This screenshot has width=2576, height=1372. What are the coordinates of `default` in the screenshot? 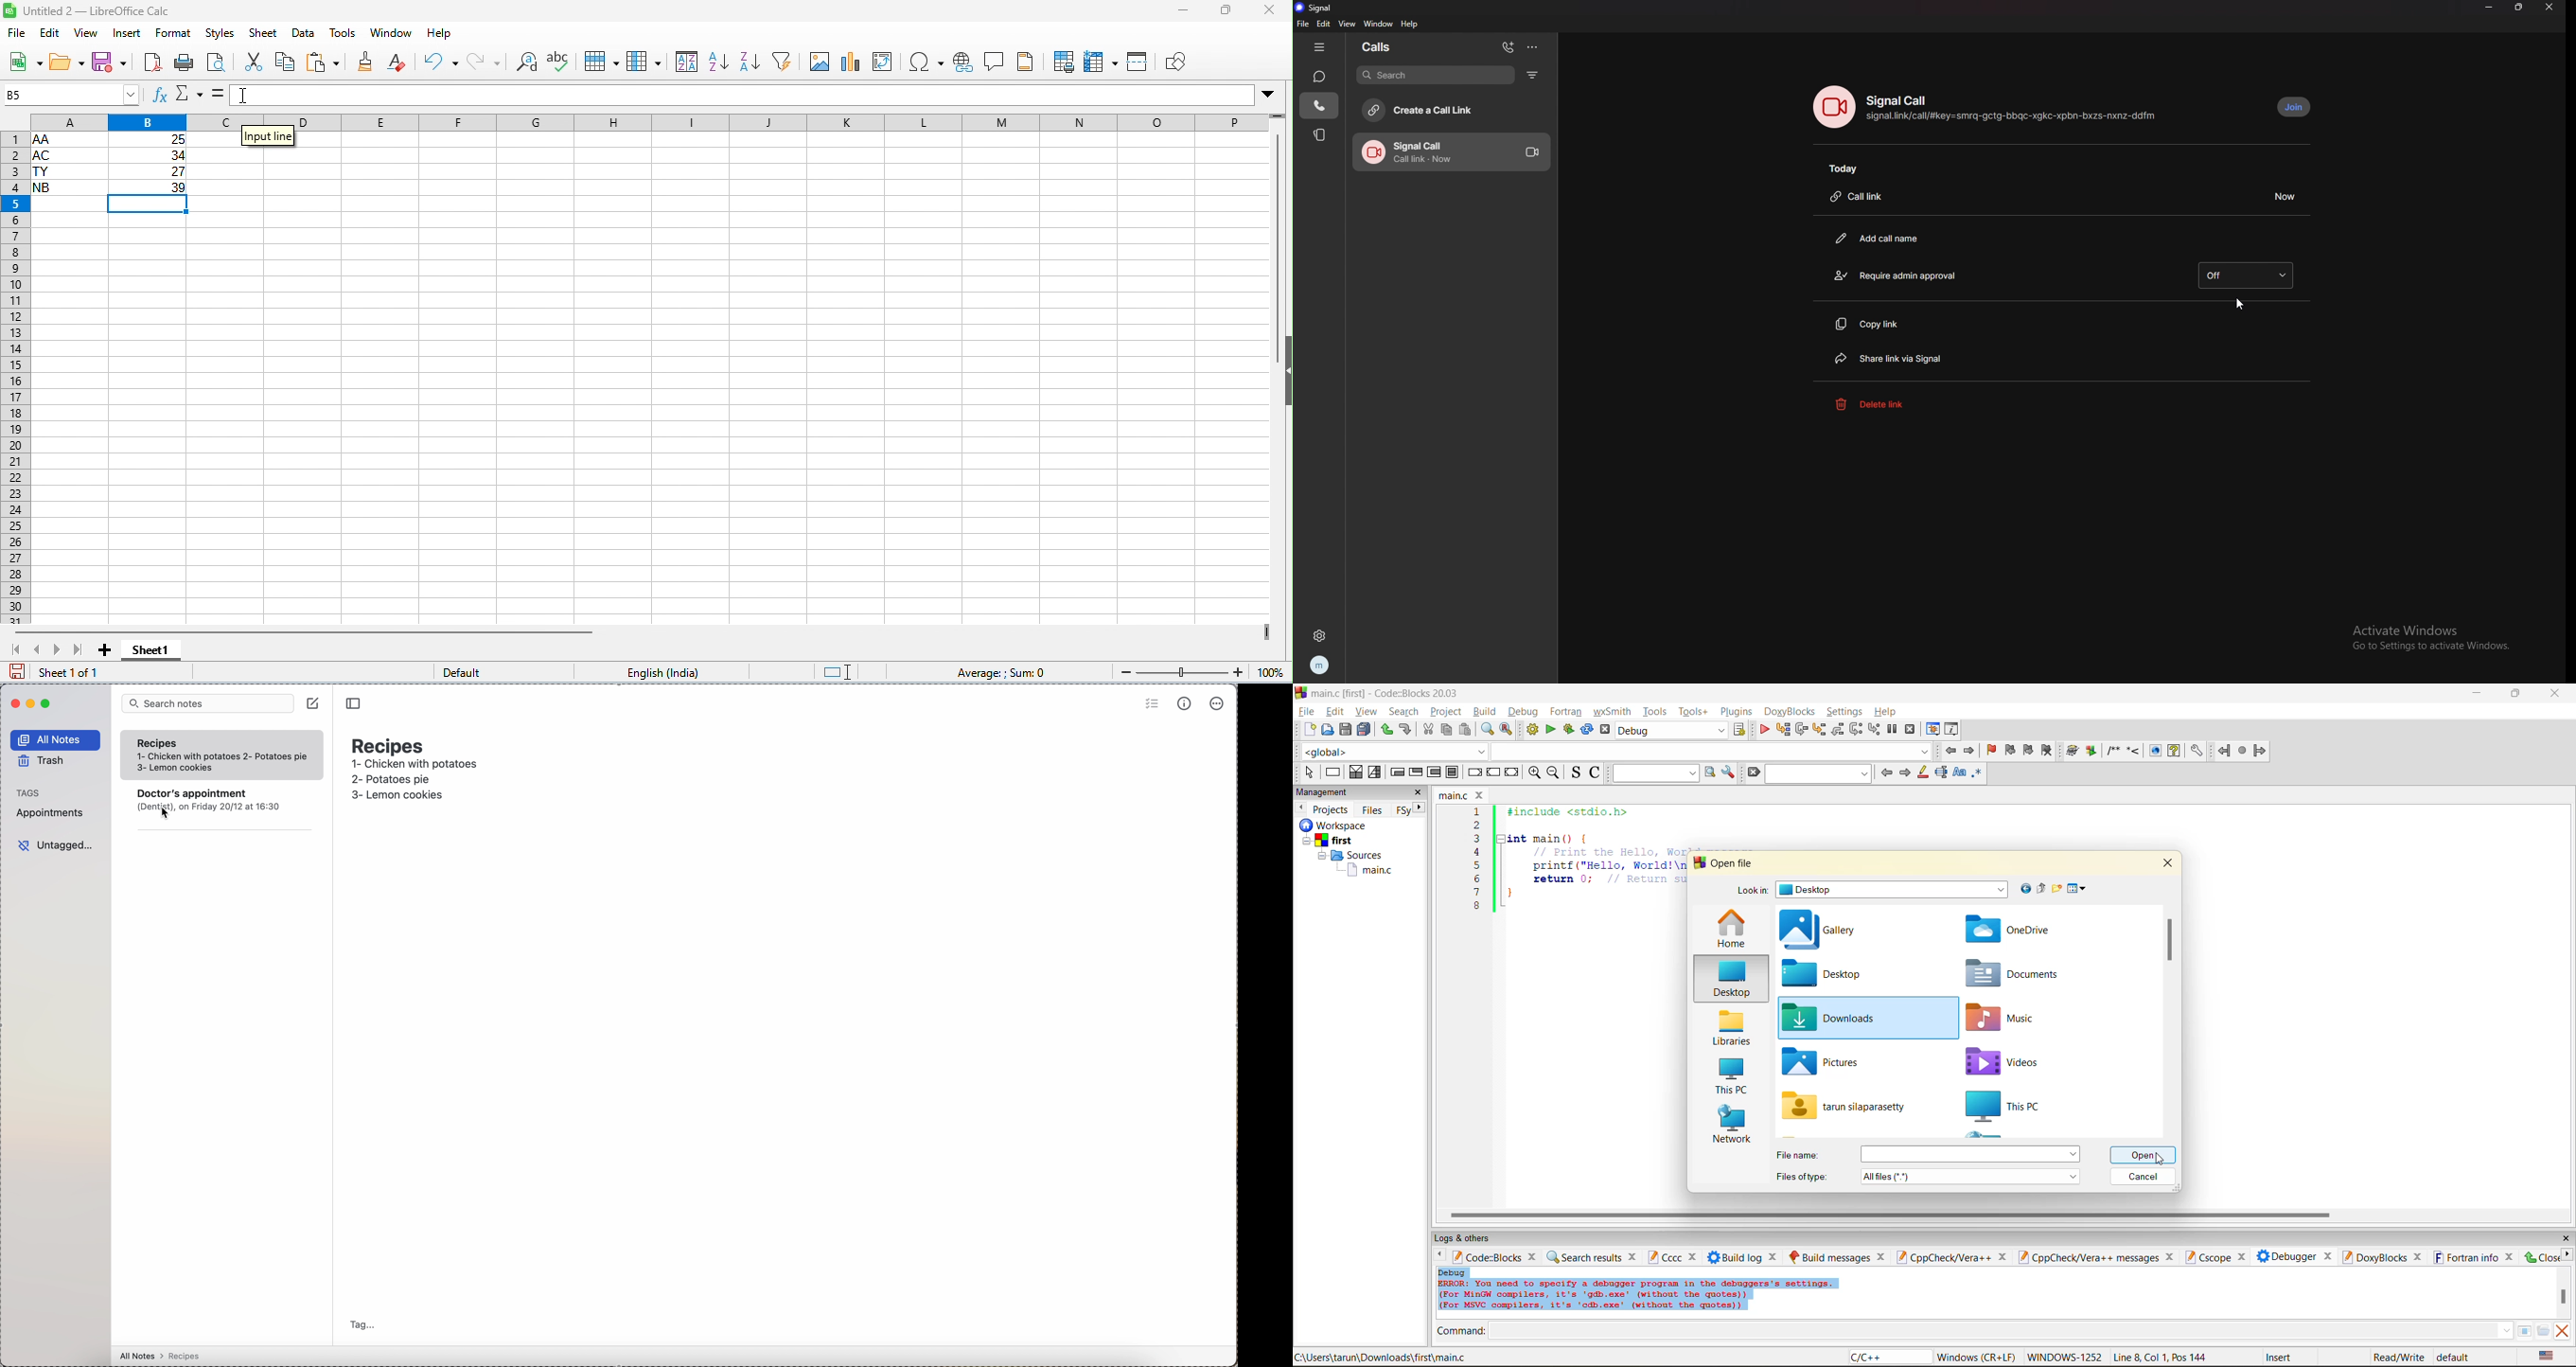 It's located at (463, 672).